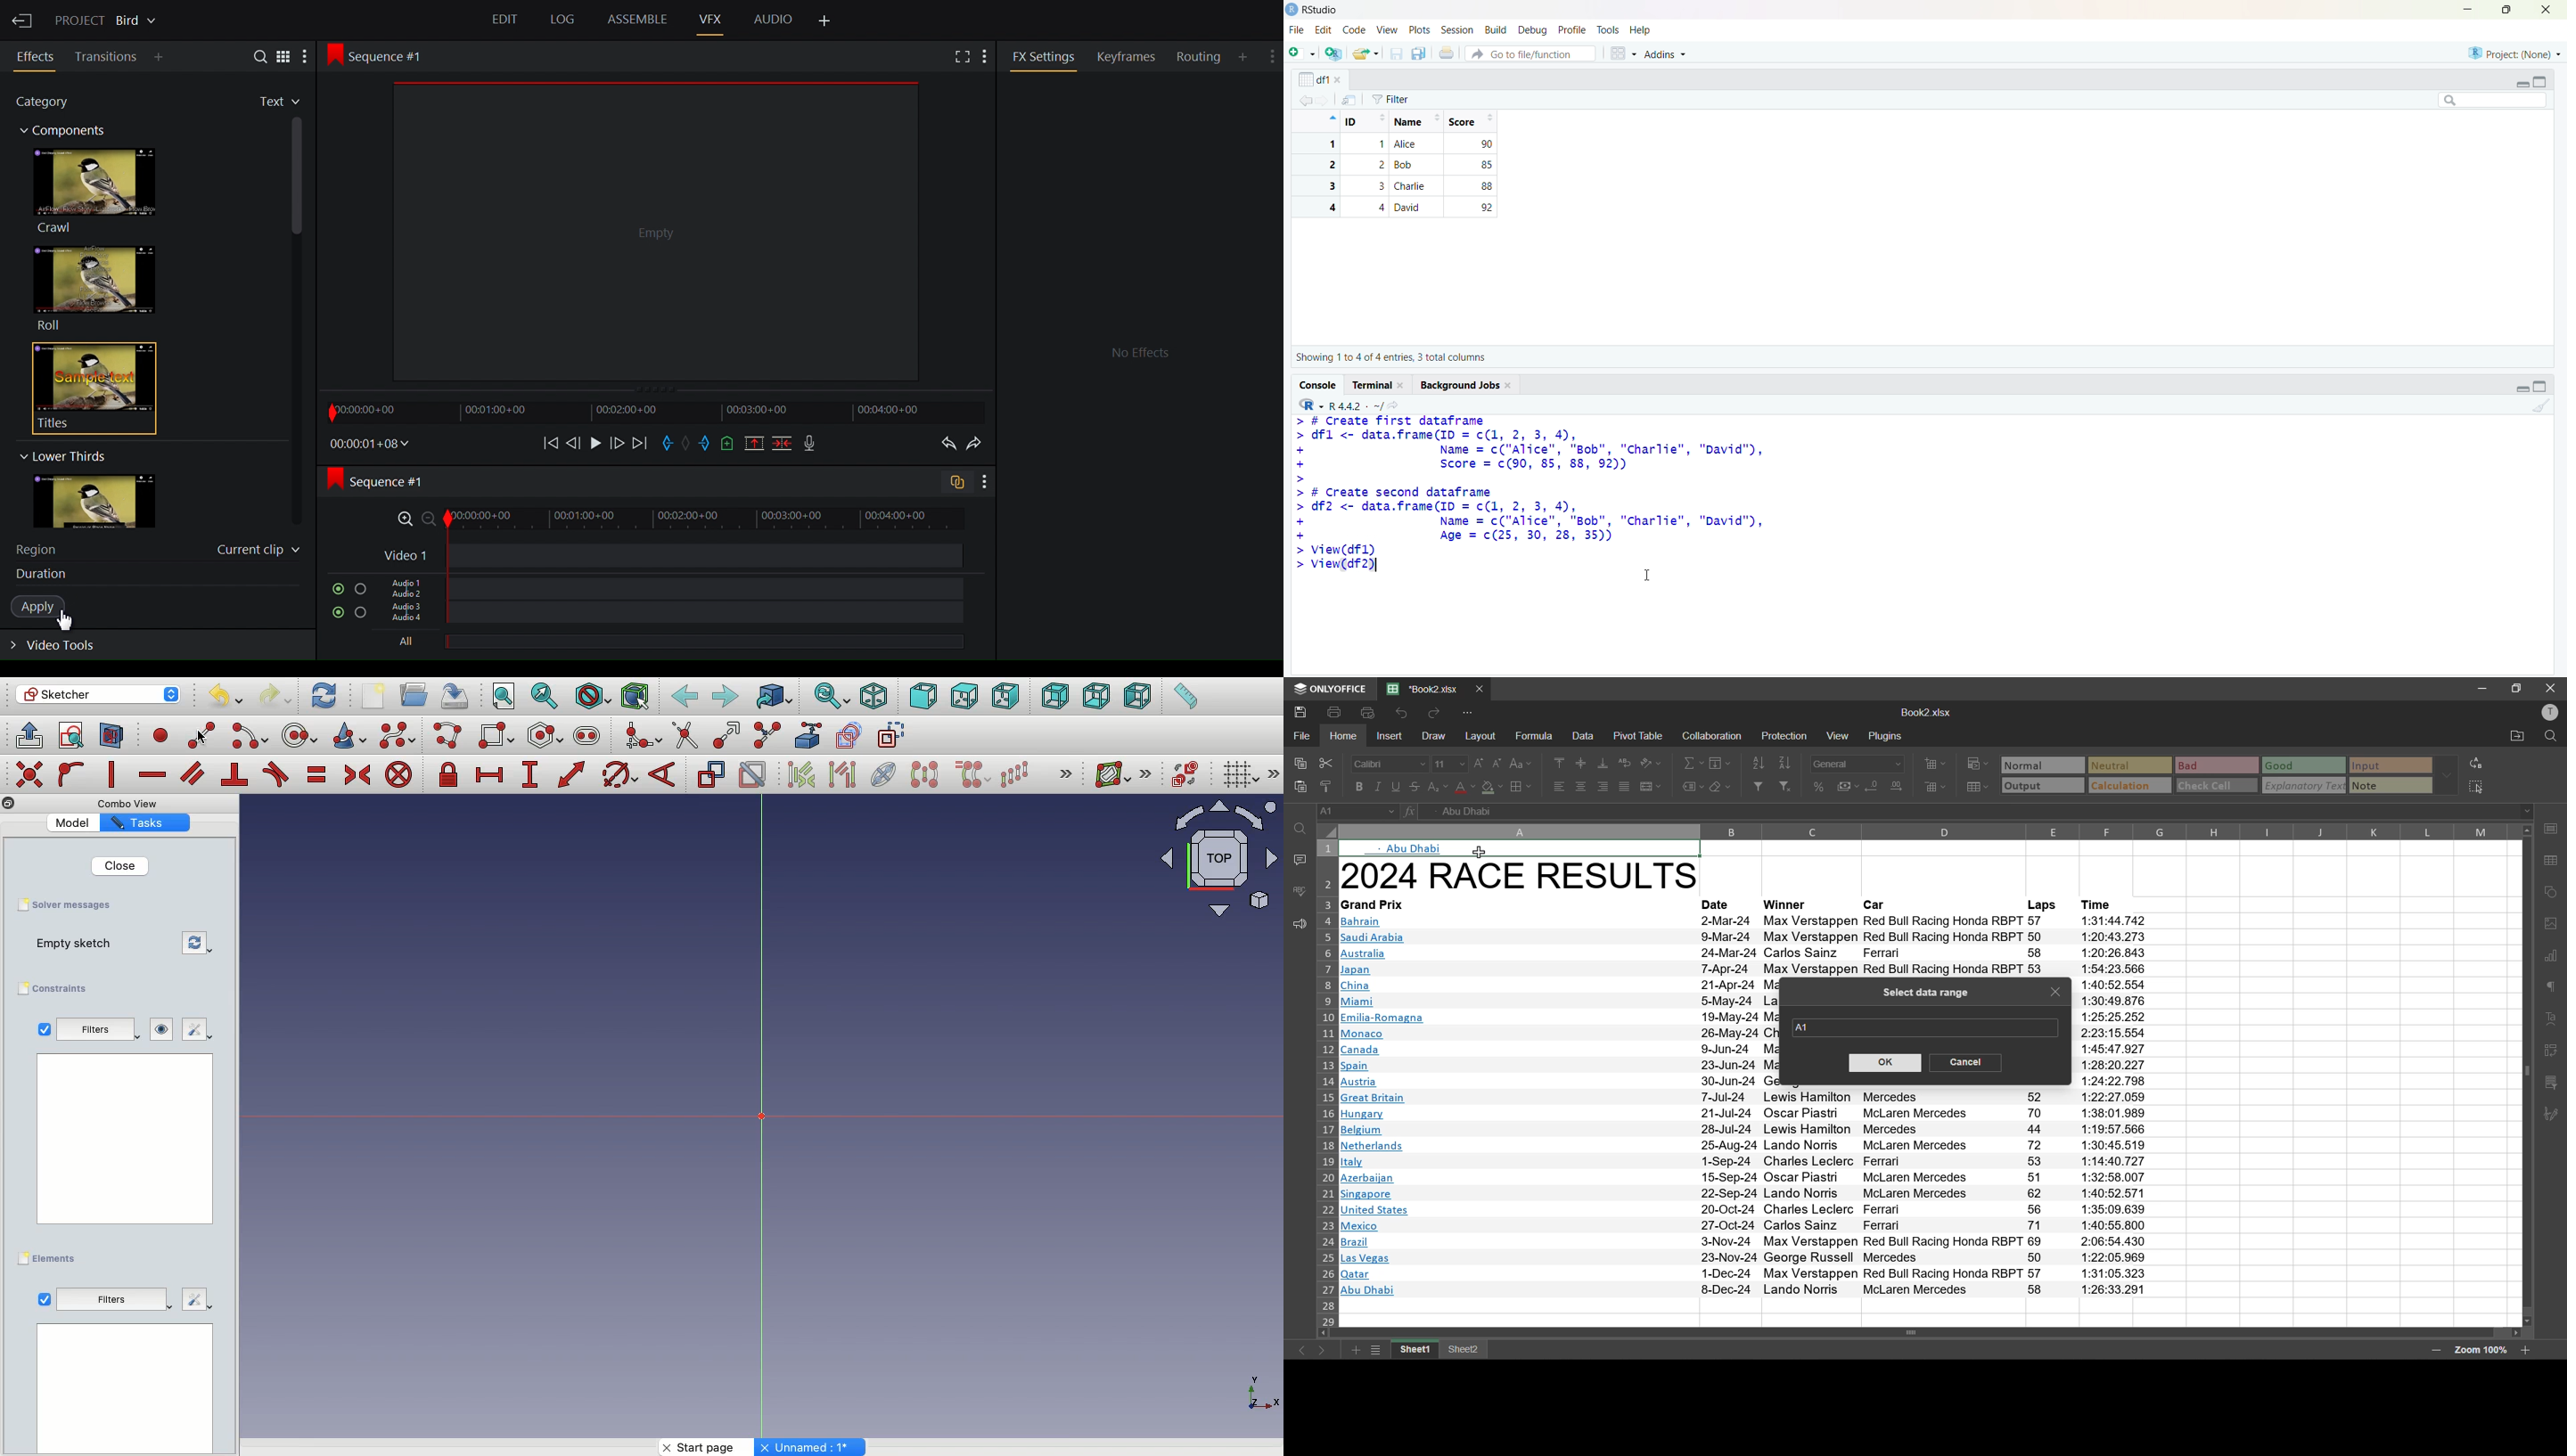 Image resolution: width=2576 pixels, height=1456 pixels. What do you see at coordinates (1460, 30) in the screenshot?
I see `session` at bounding box center [1460, 30].